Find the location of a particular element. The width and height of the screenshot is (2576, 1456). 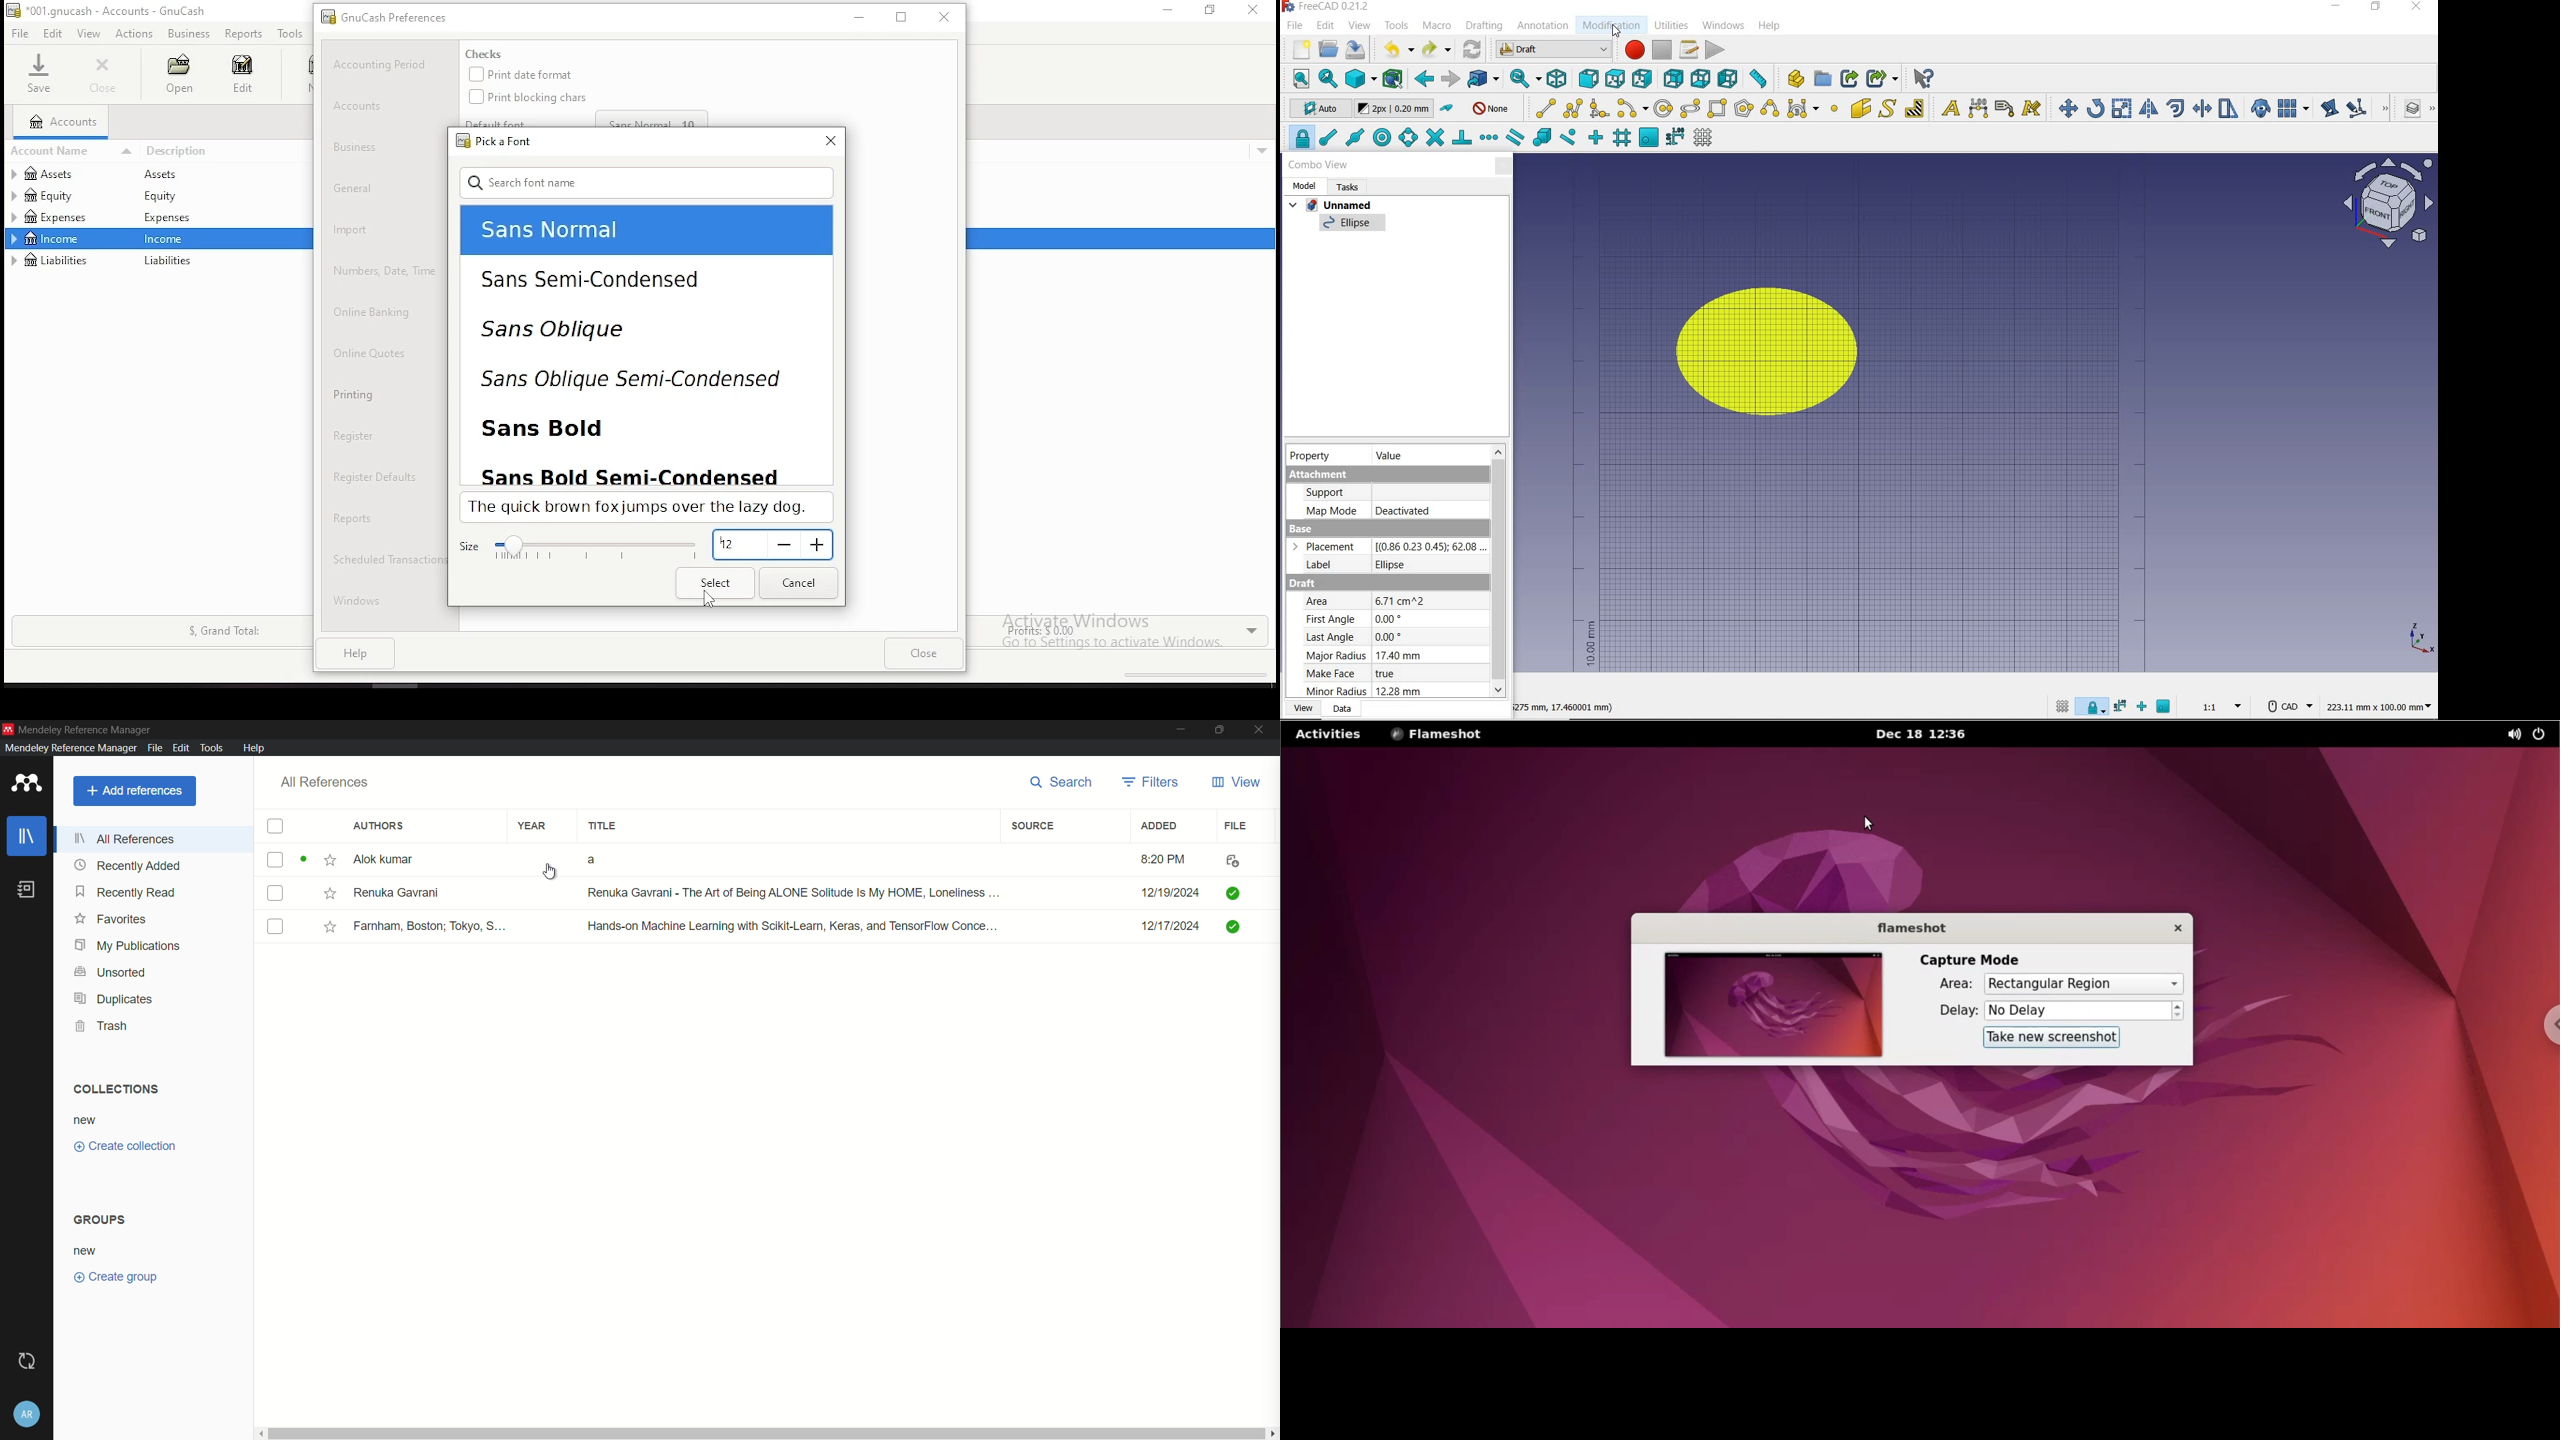

polygon is located at coordinates (1744, 109).